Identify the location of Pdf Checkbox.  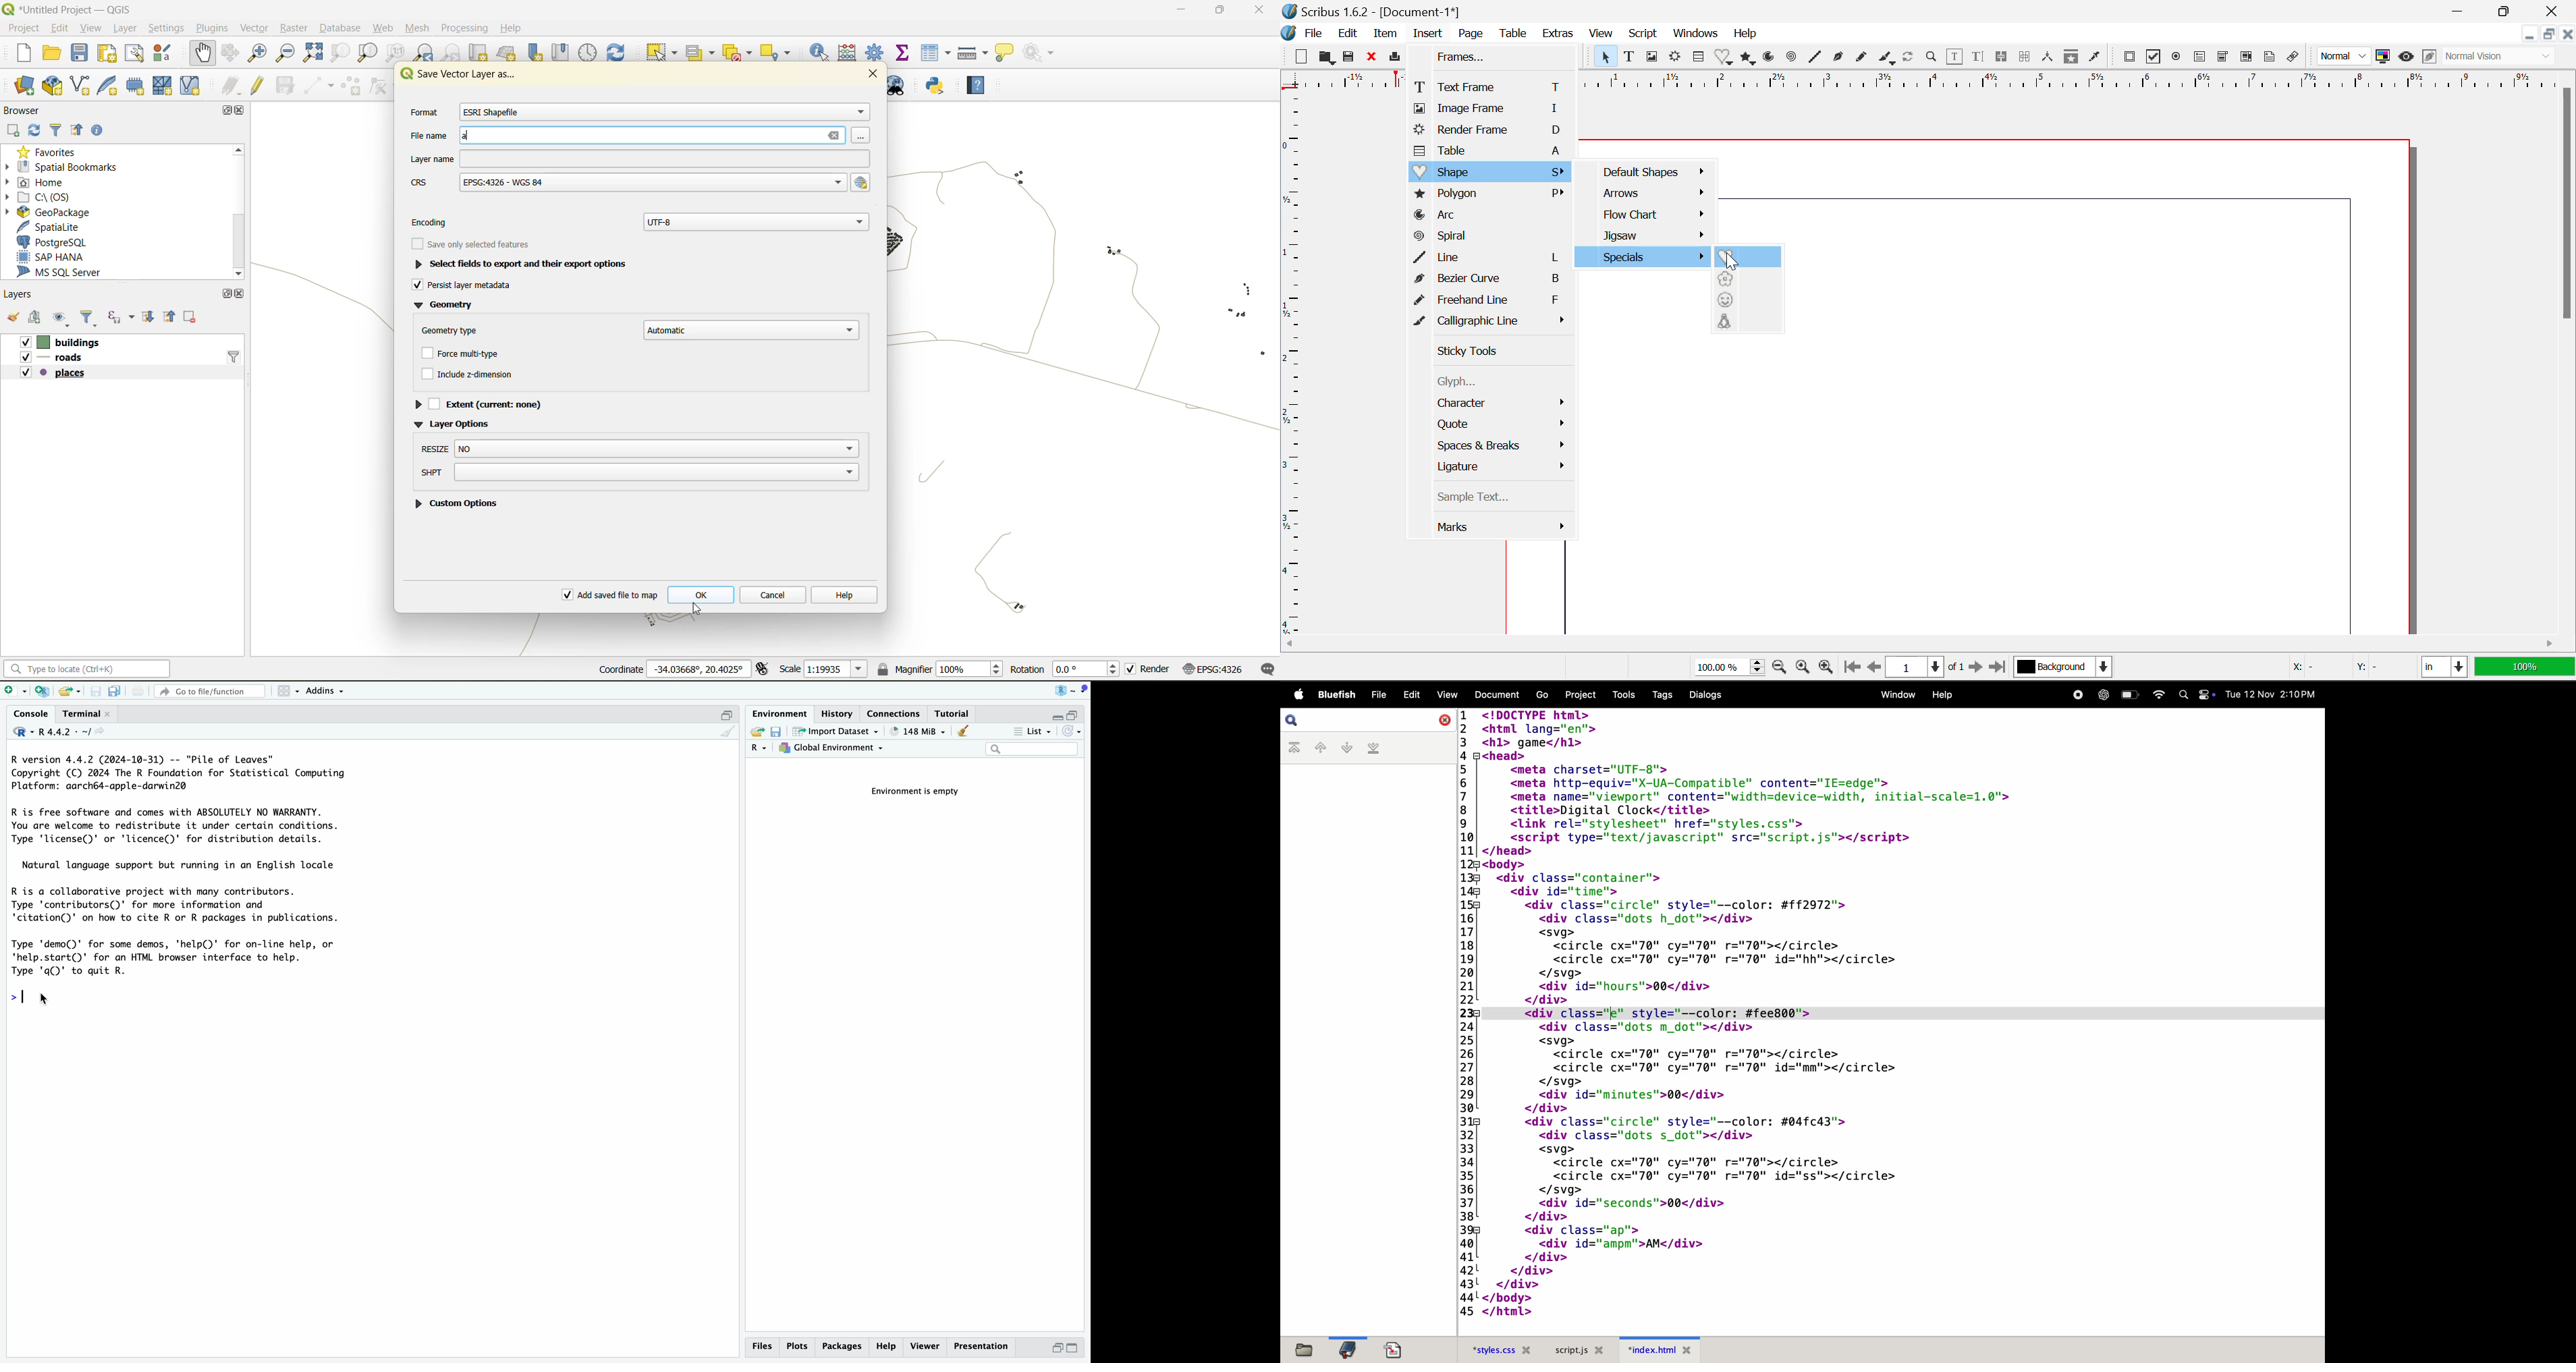
(2155, 59).